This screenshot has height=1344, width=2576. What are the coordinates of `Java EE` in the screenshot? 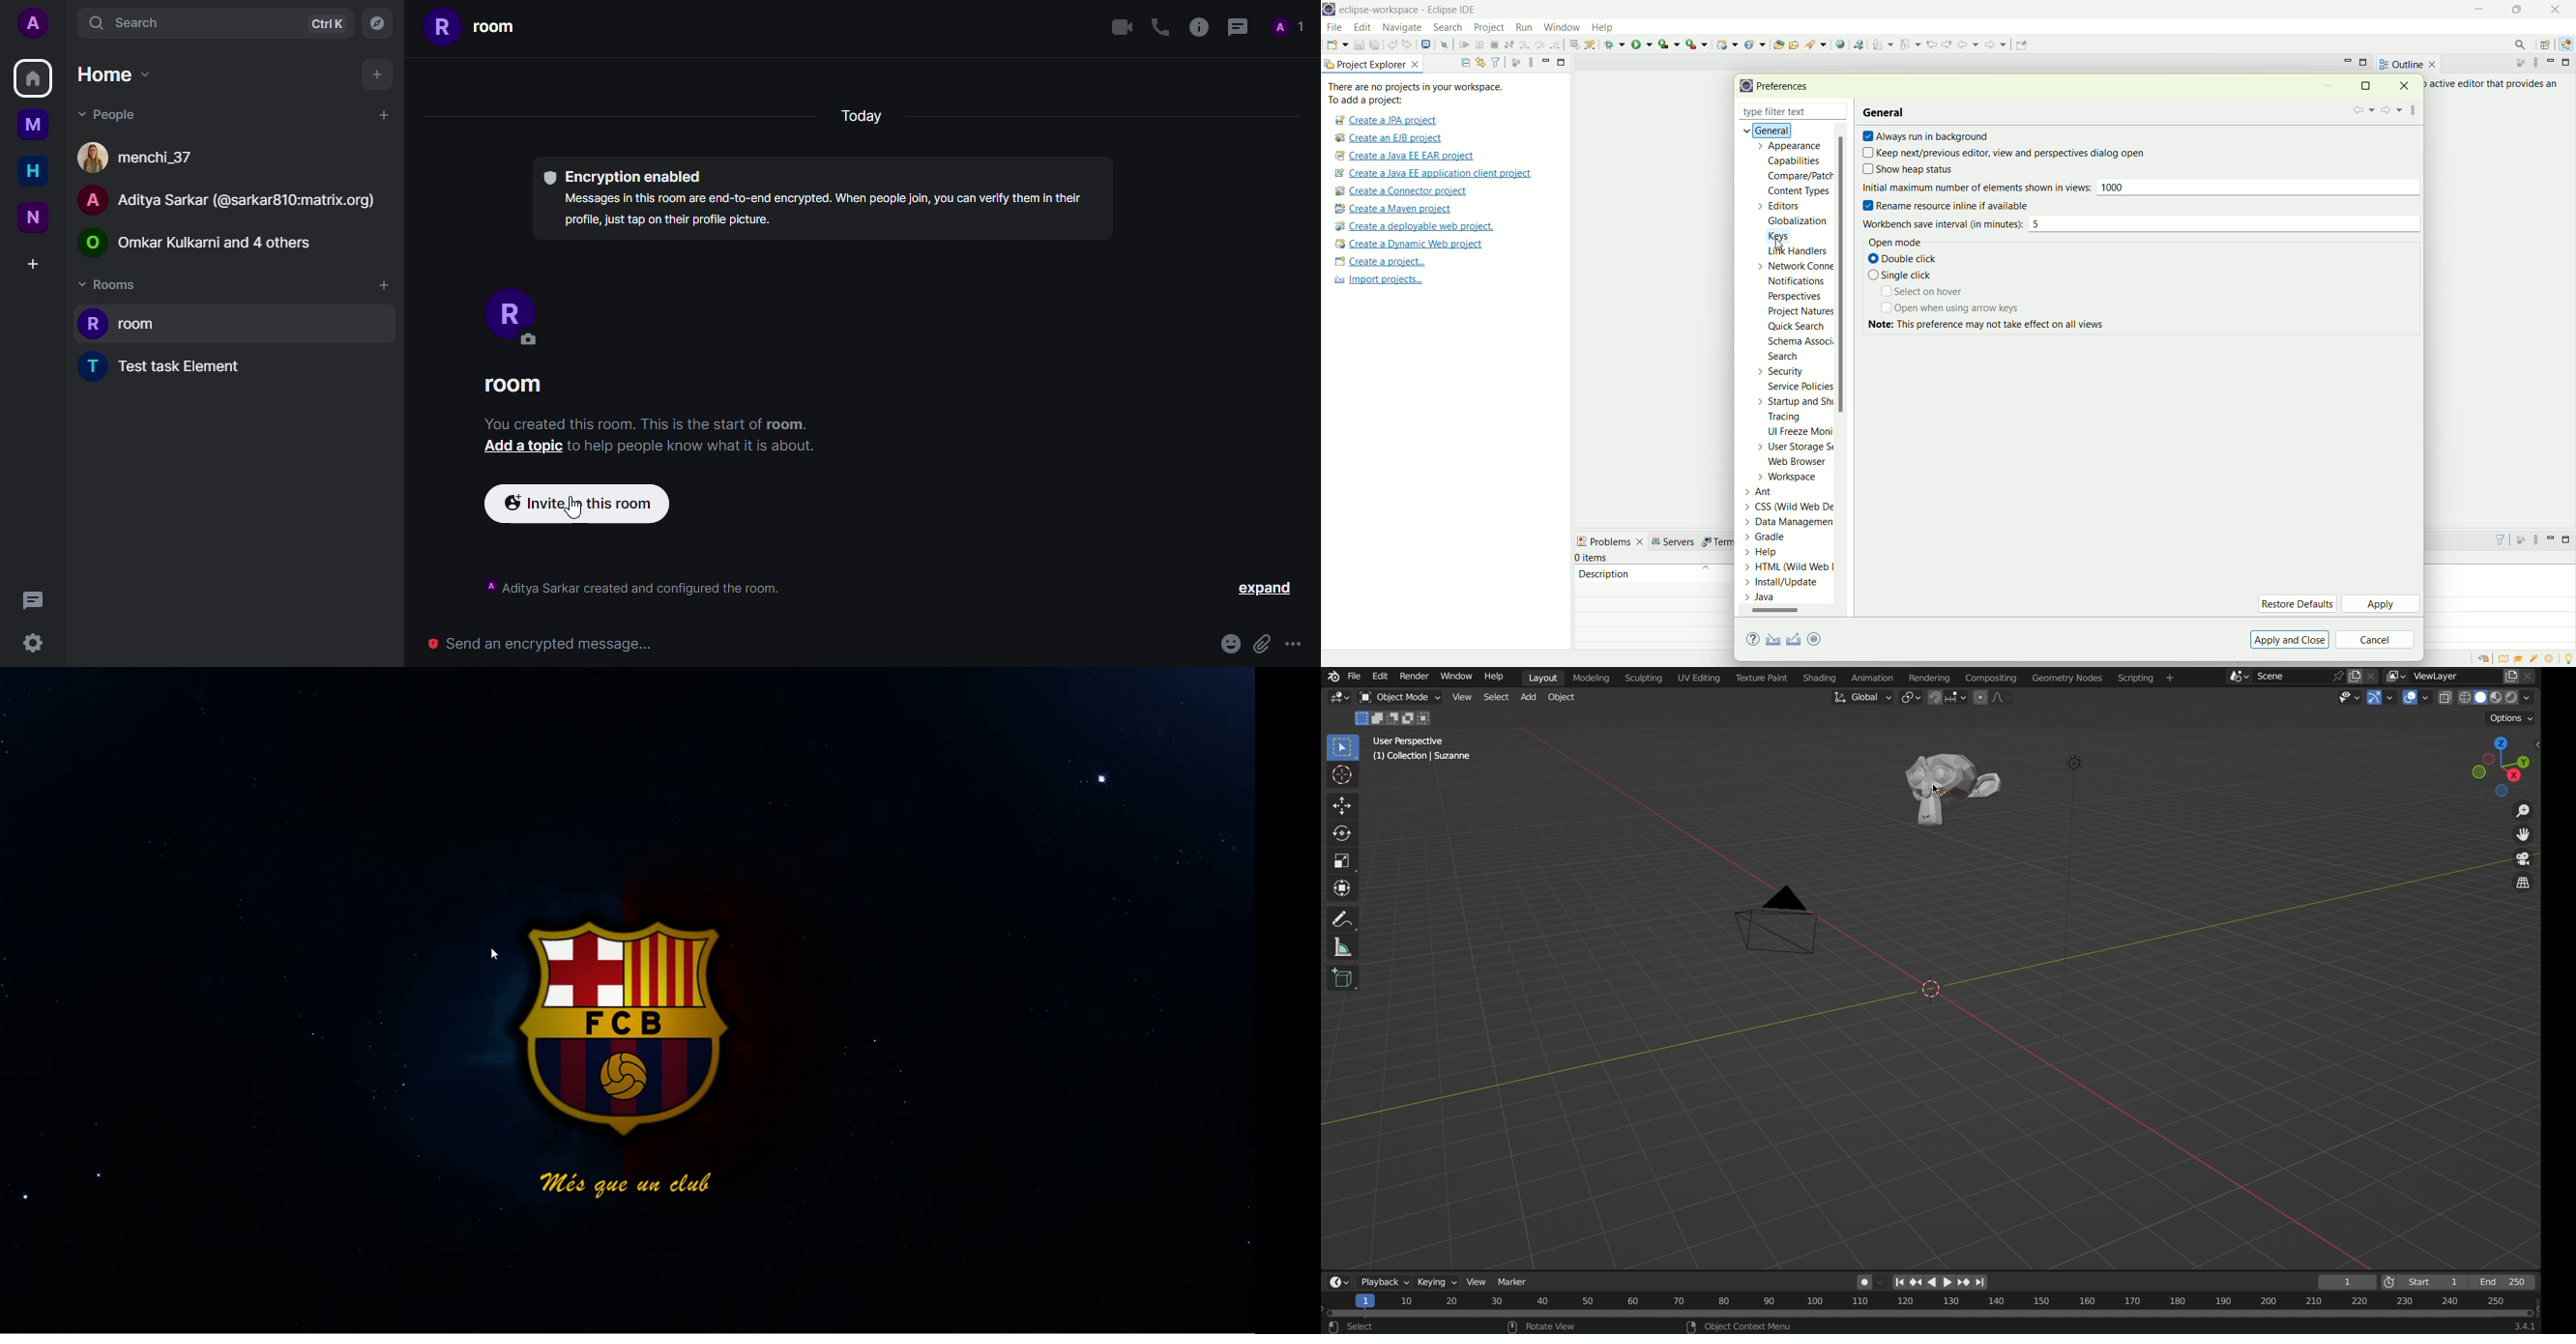 It's located at (2569, 44).